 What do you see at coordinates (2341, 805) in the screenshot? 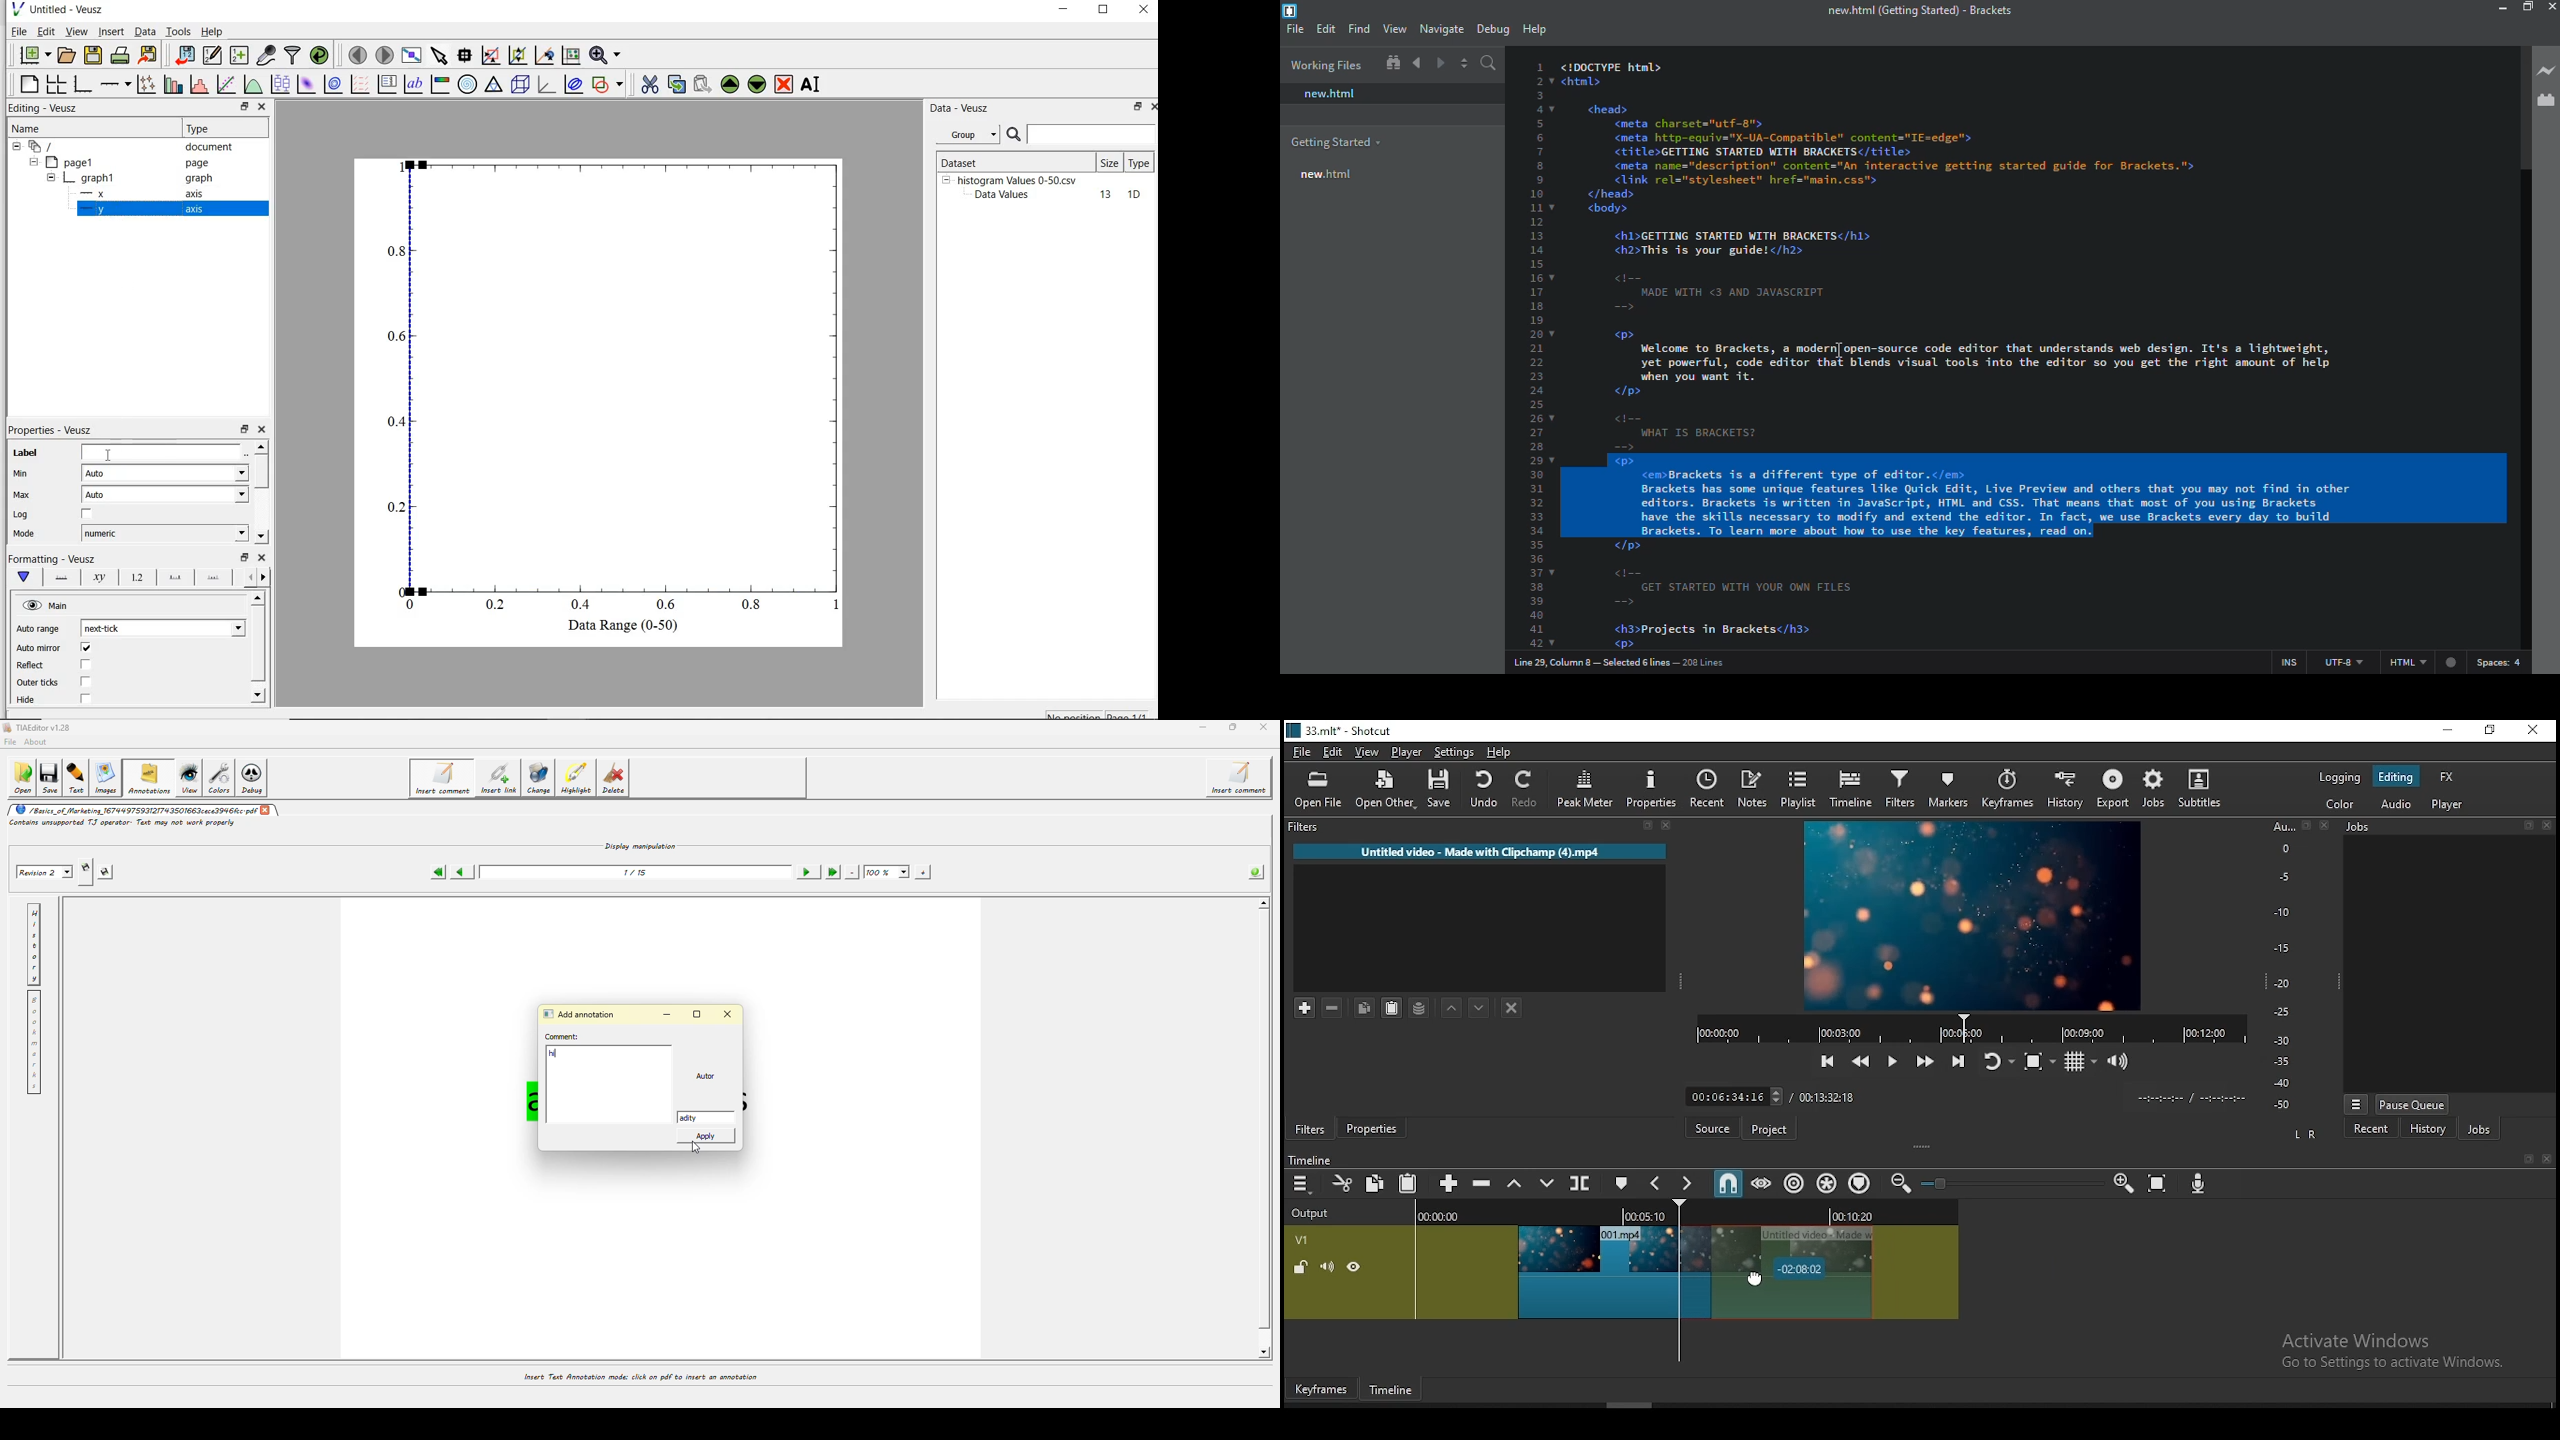
I see `color` at bounding box center [2341, 805].